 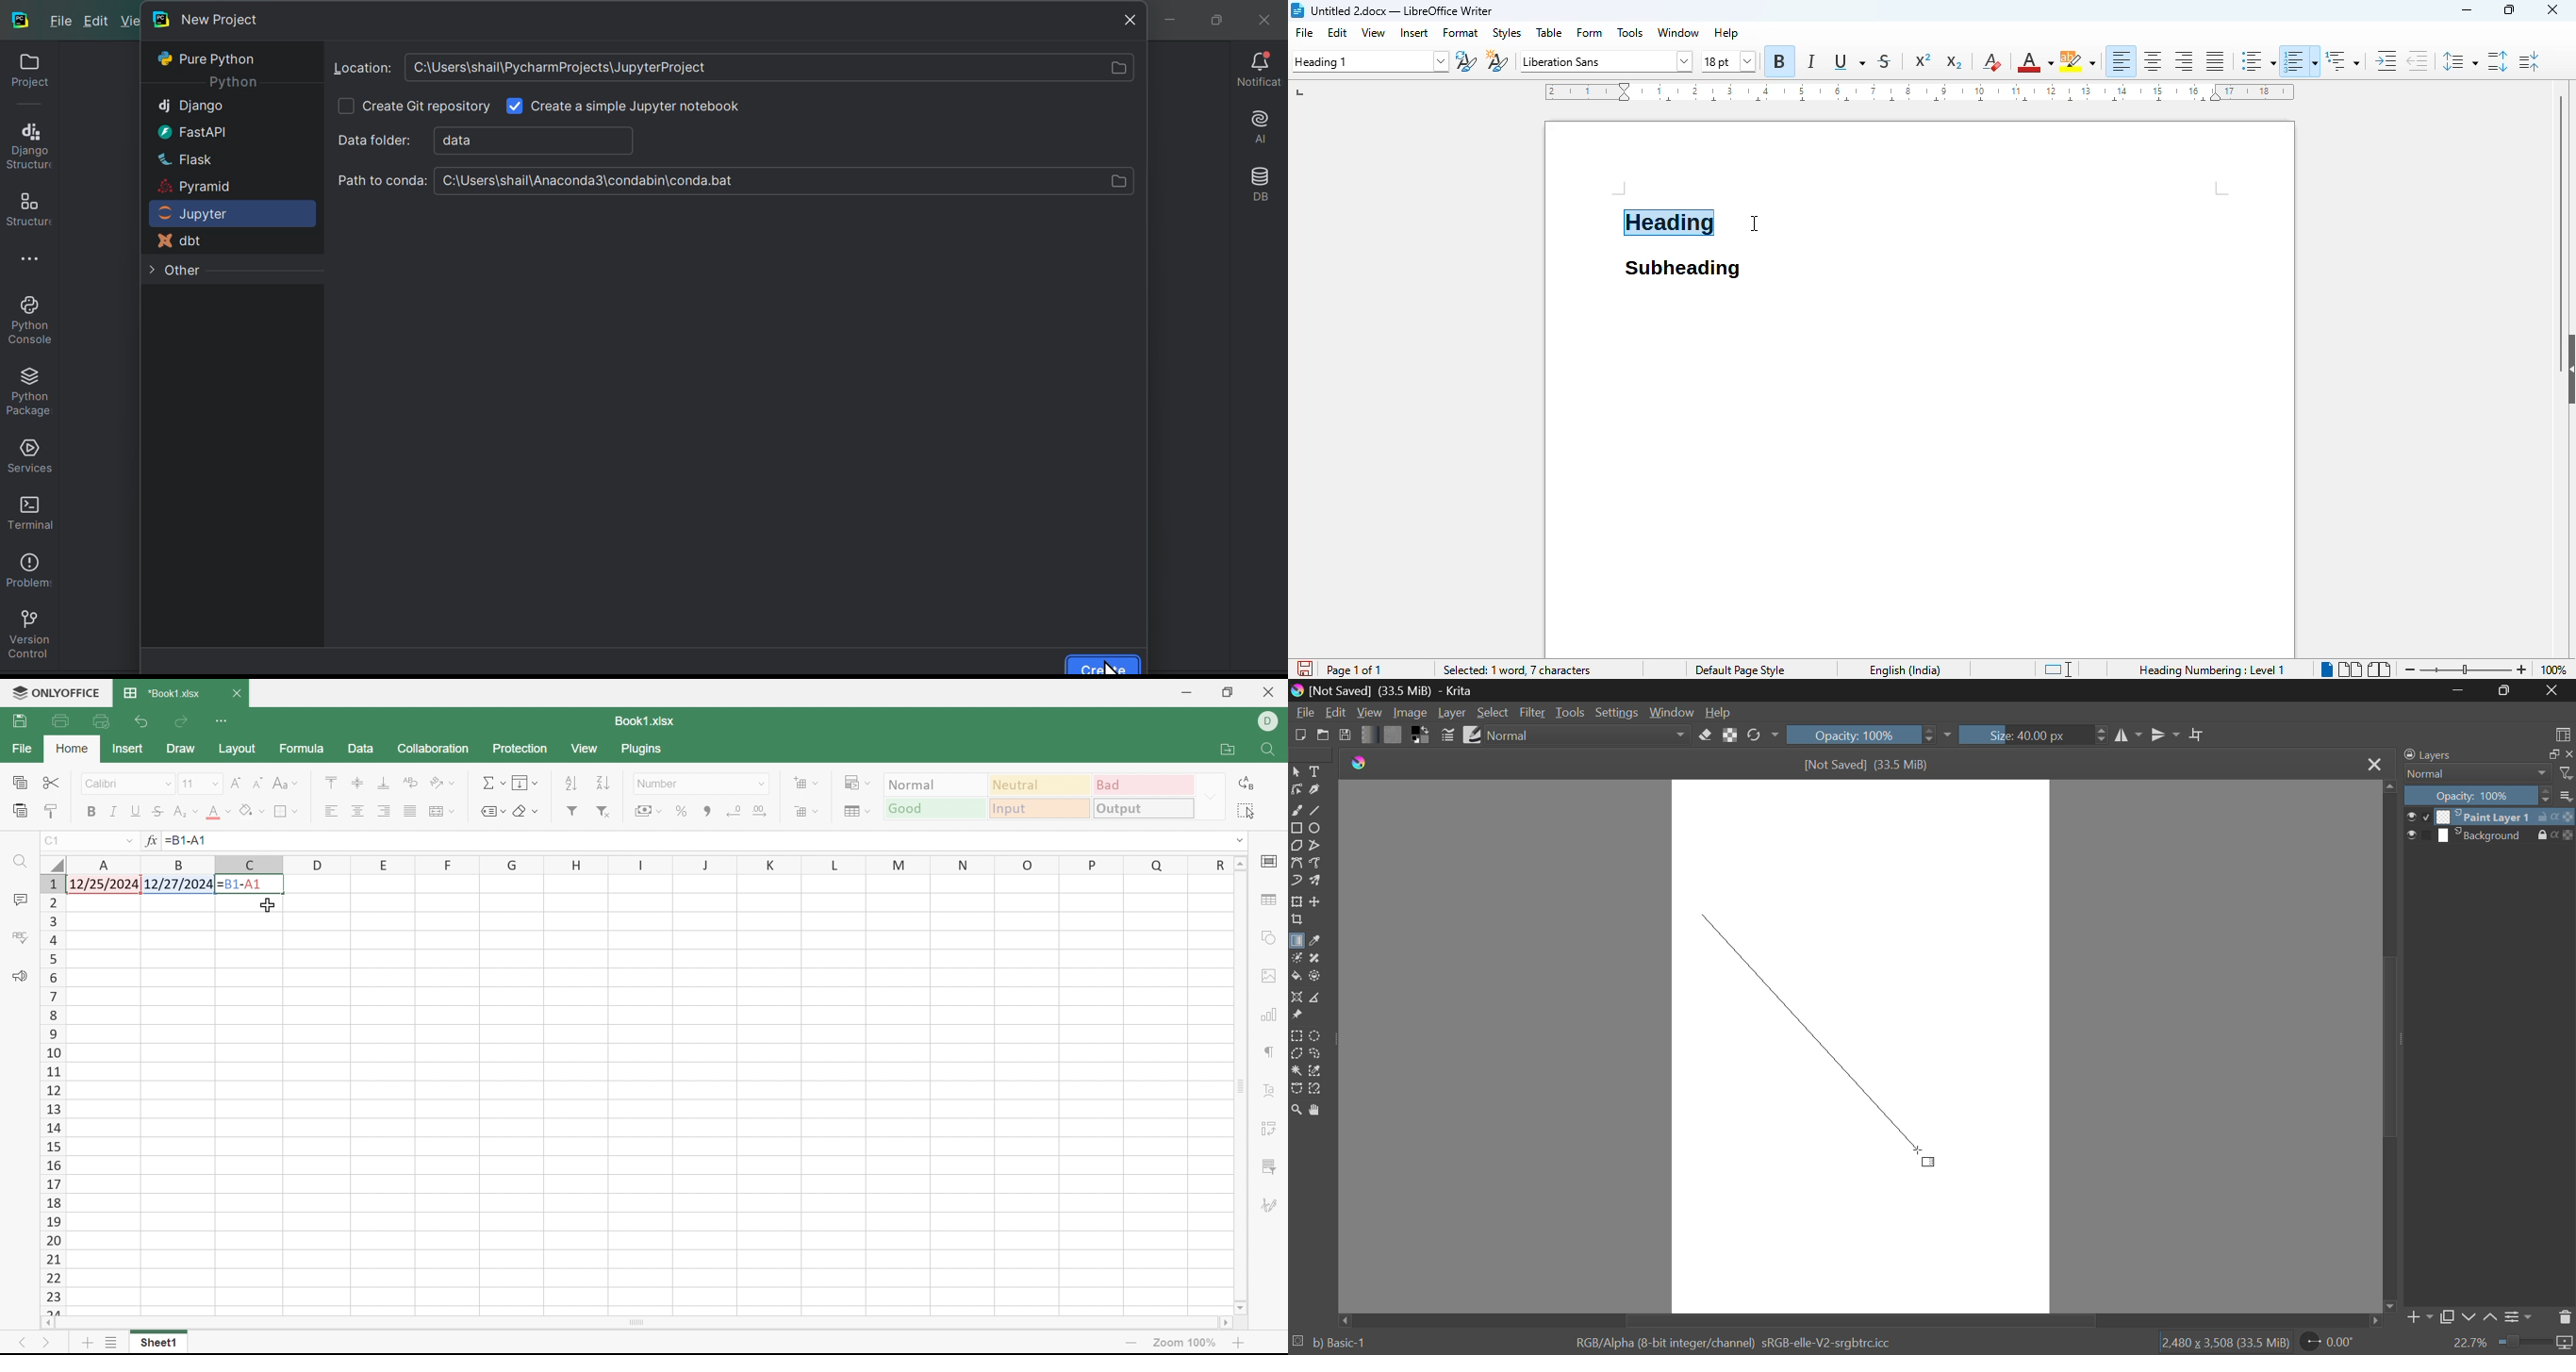 What do you see at coordinates (1591, 33) in the screenshot?
I see `form` at bounding box center [1591, 33].